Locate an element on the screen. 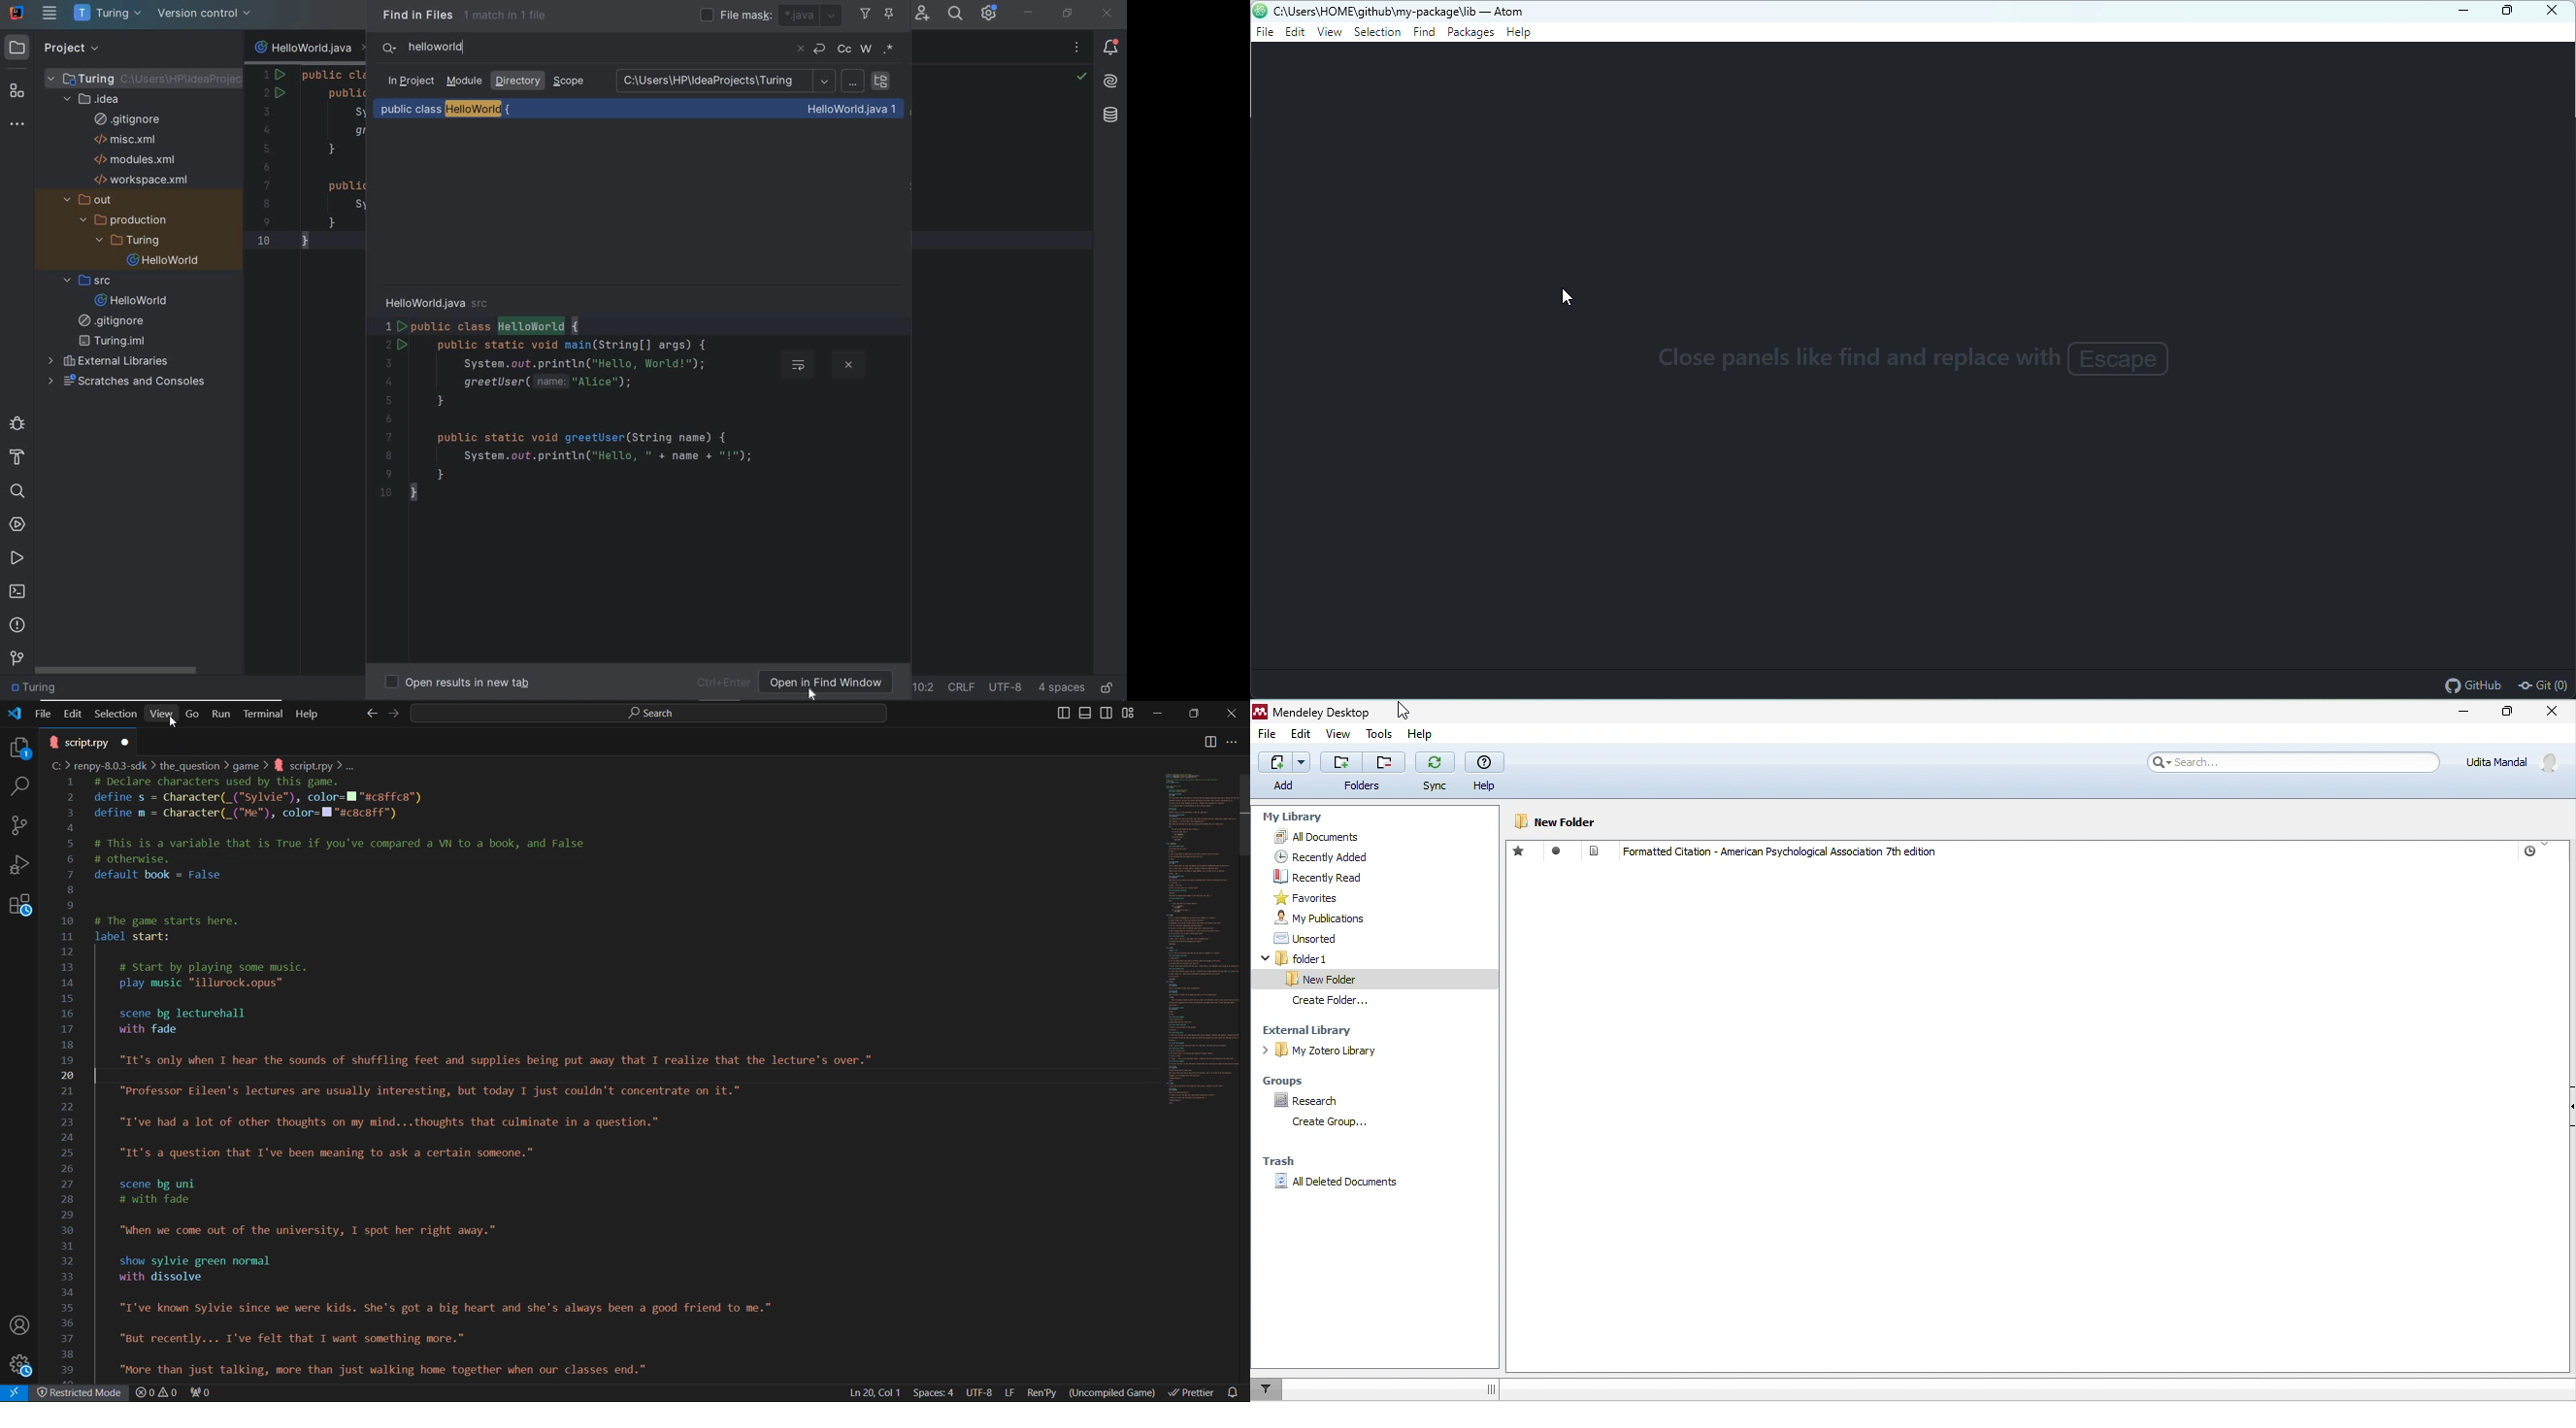  my publications is located at coordinates (1333, 918).